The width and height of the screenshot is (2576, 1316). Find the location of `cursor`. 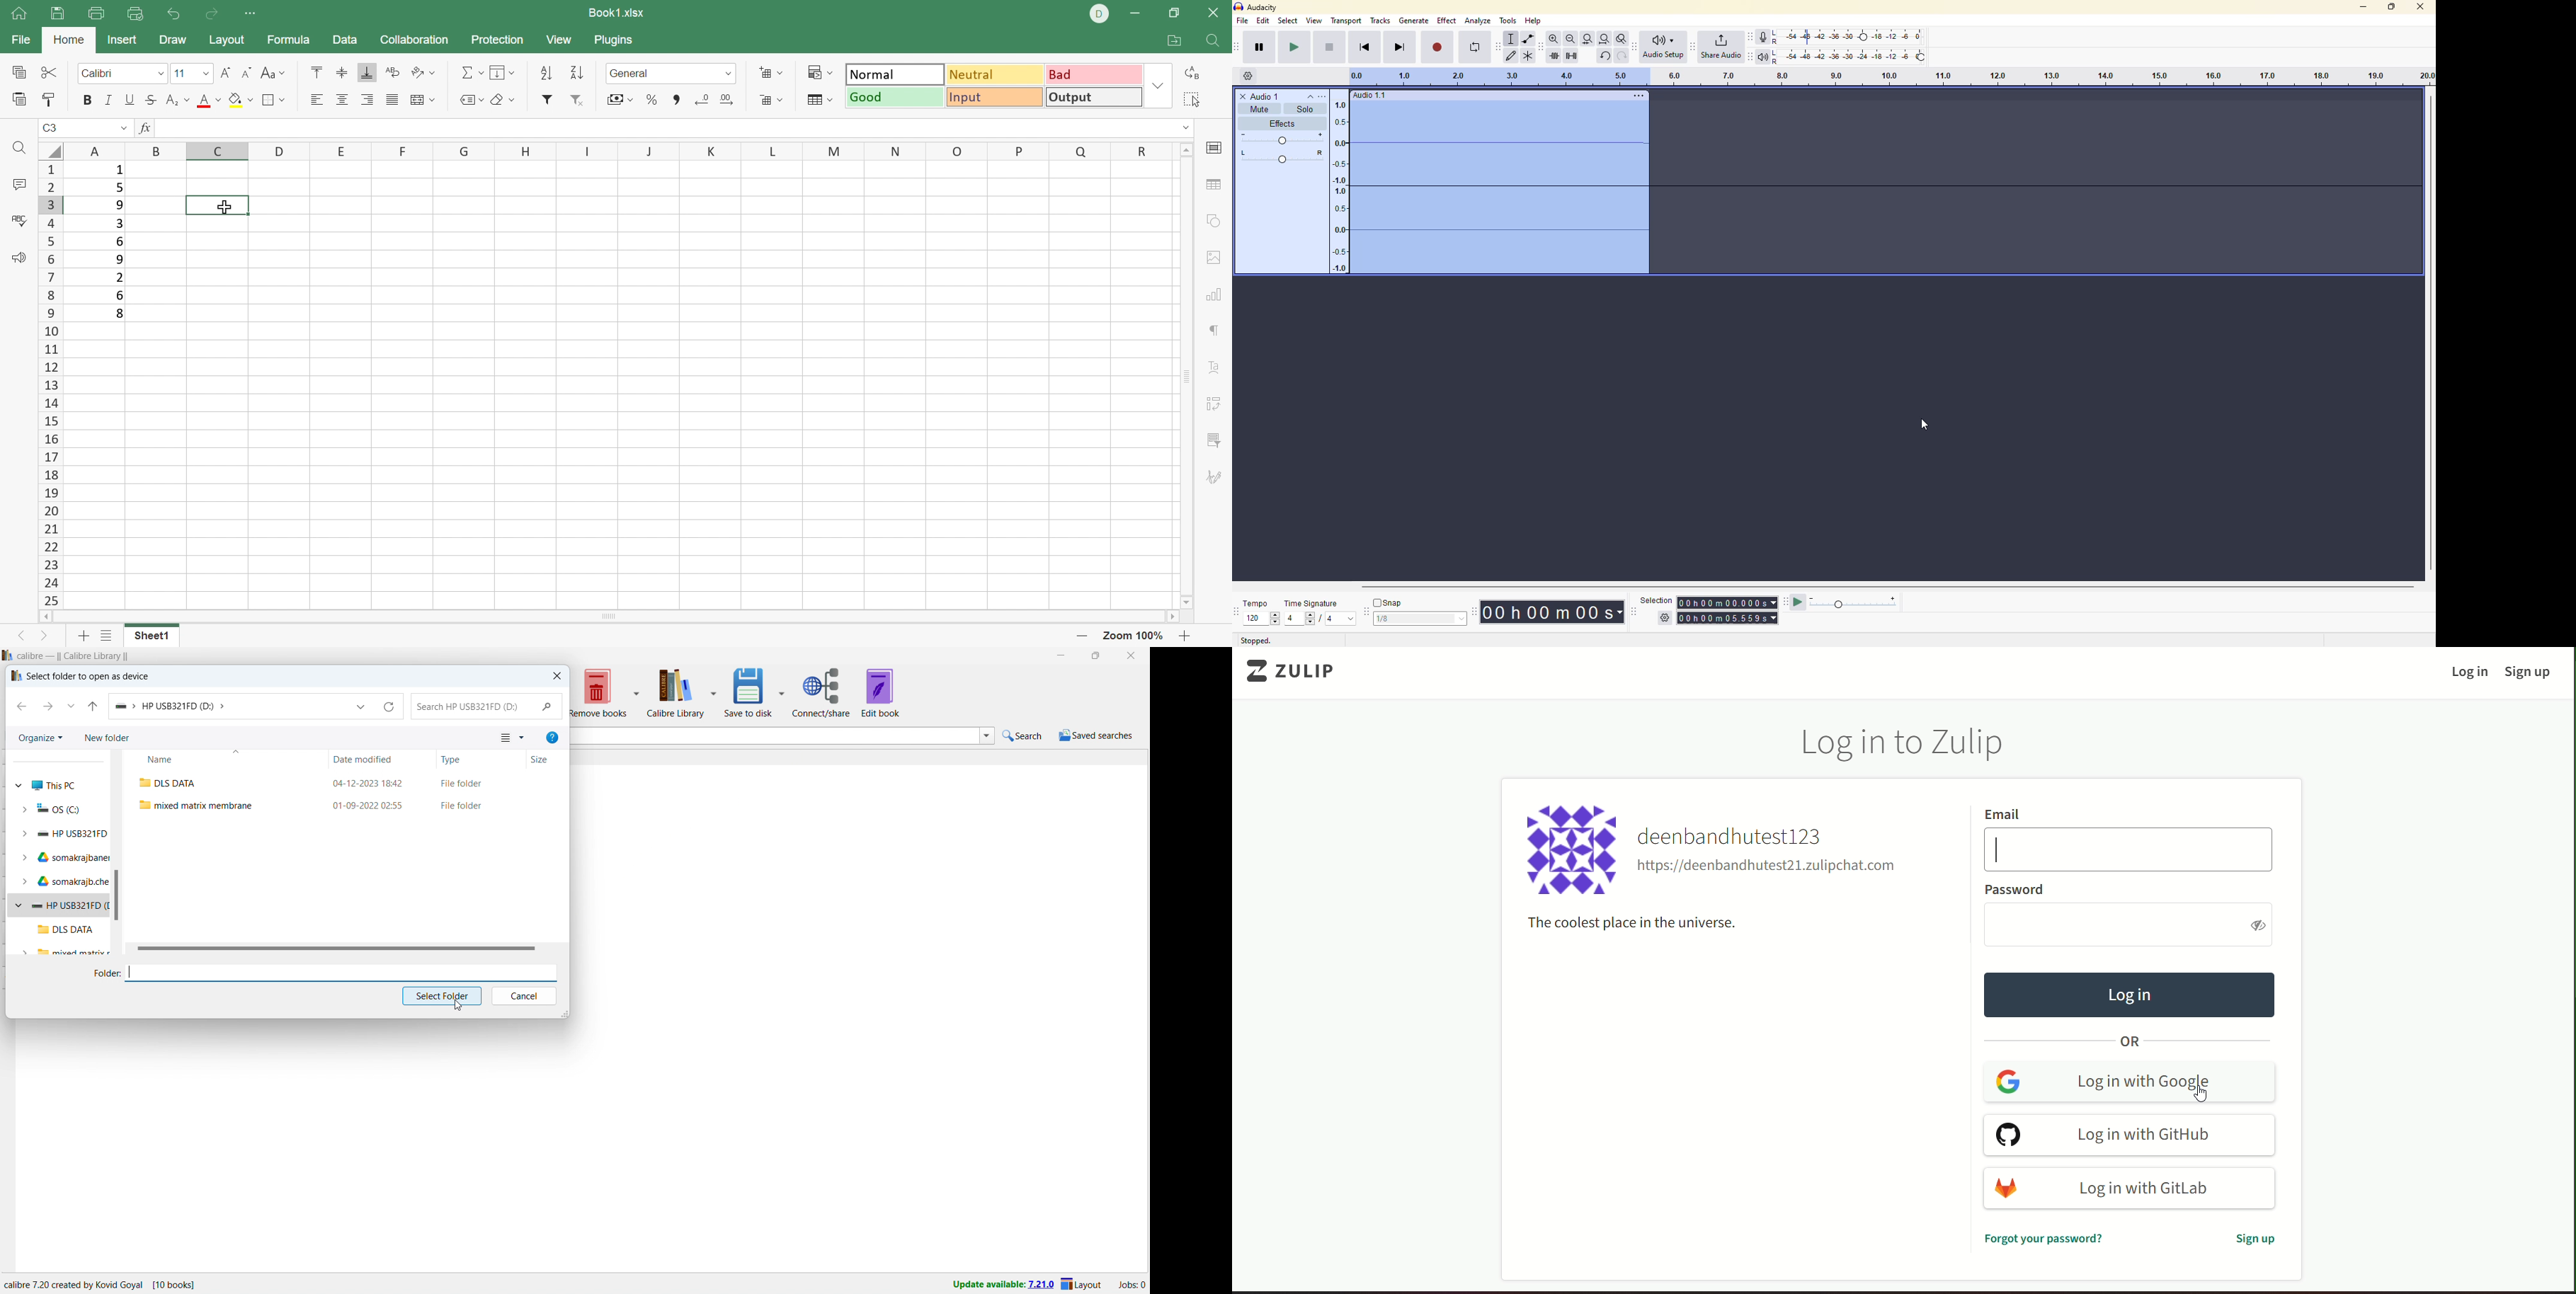

cursor is located at coordinates (1924, 425).